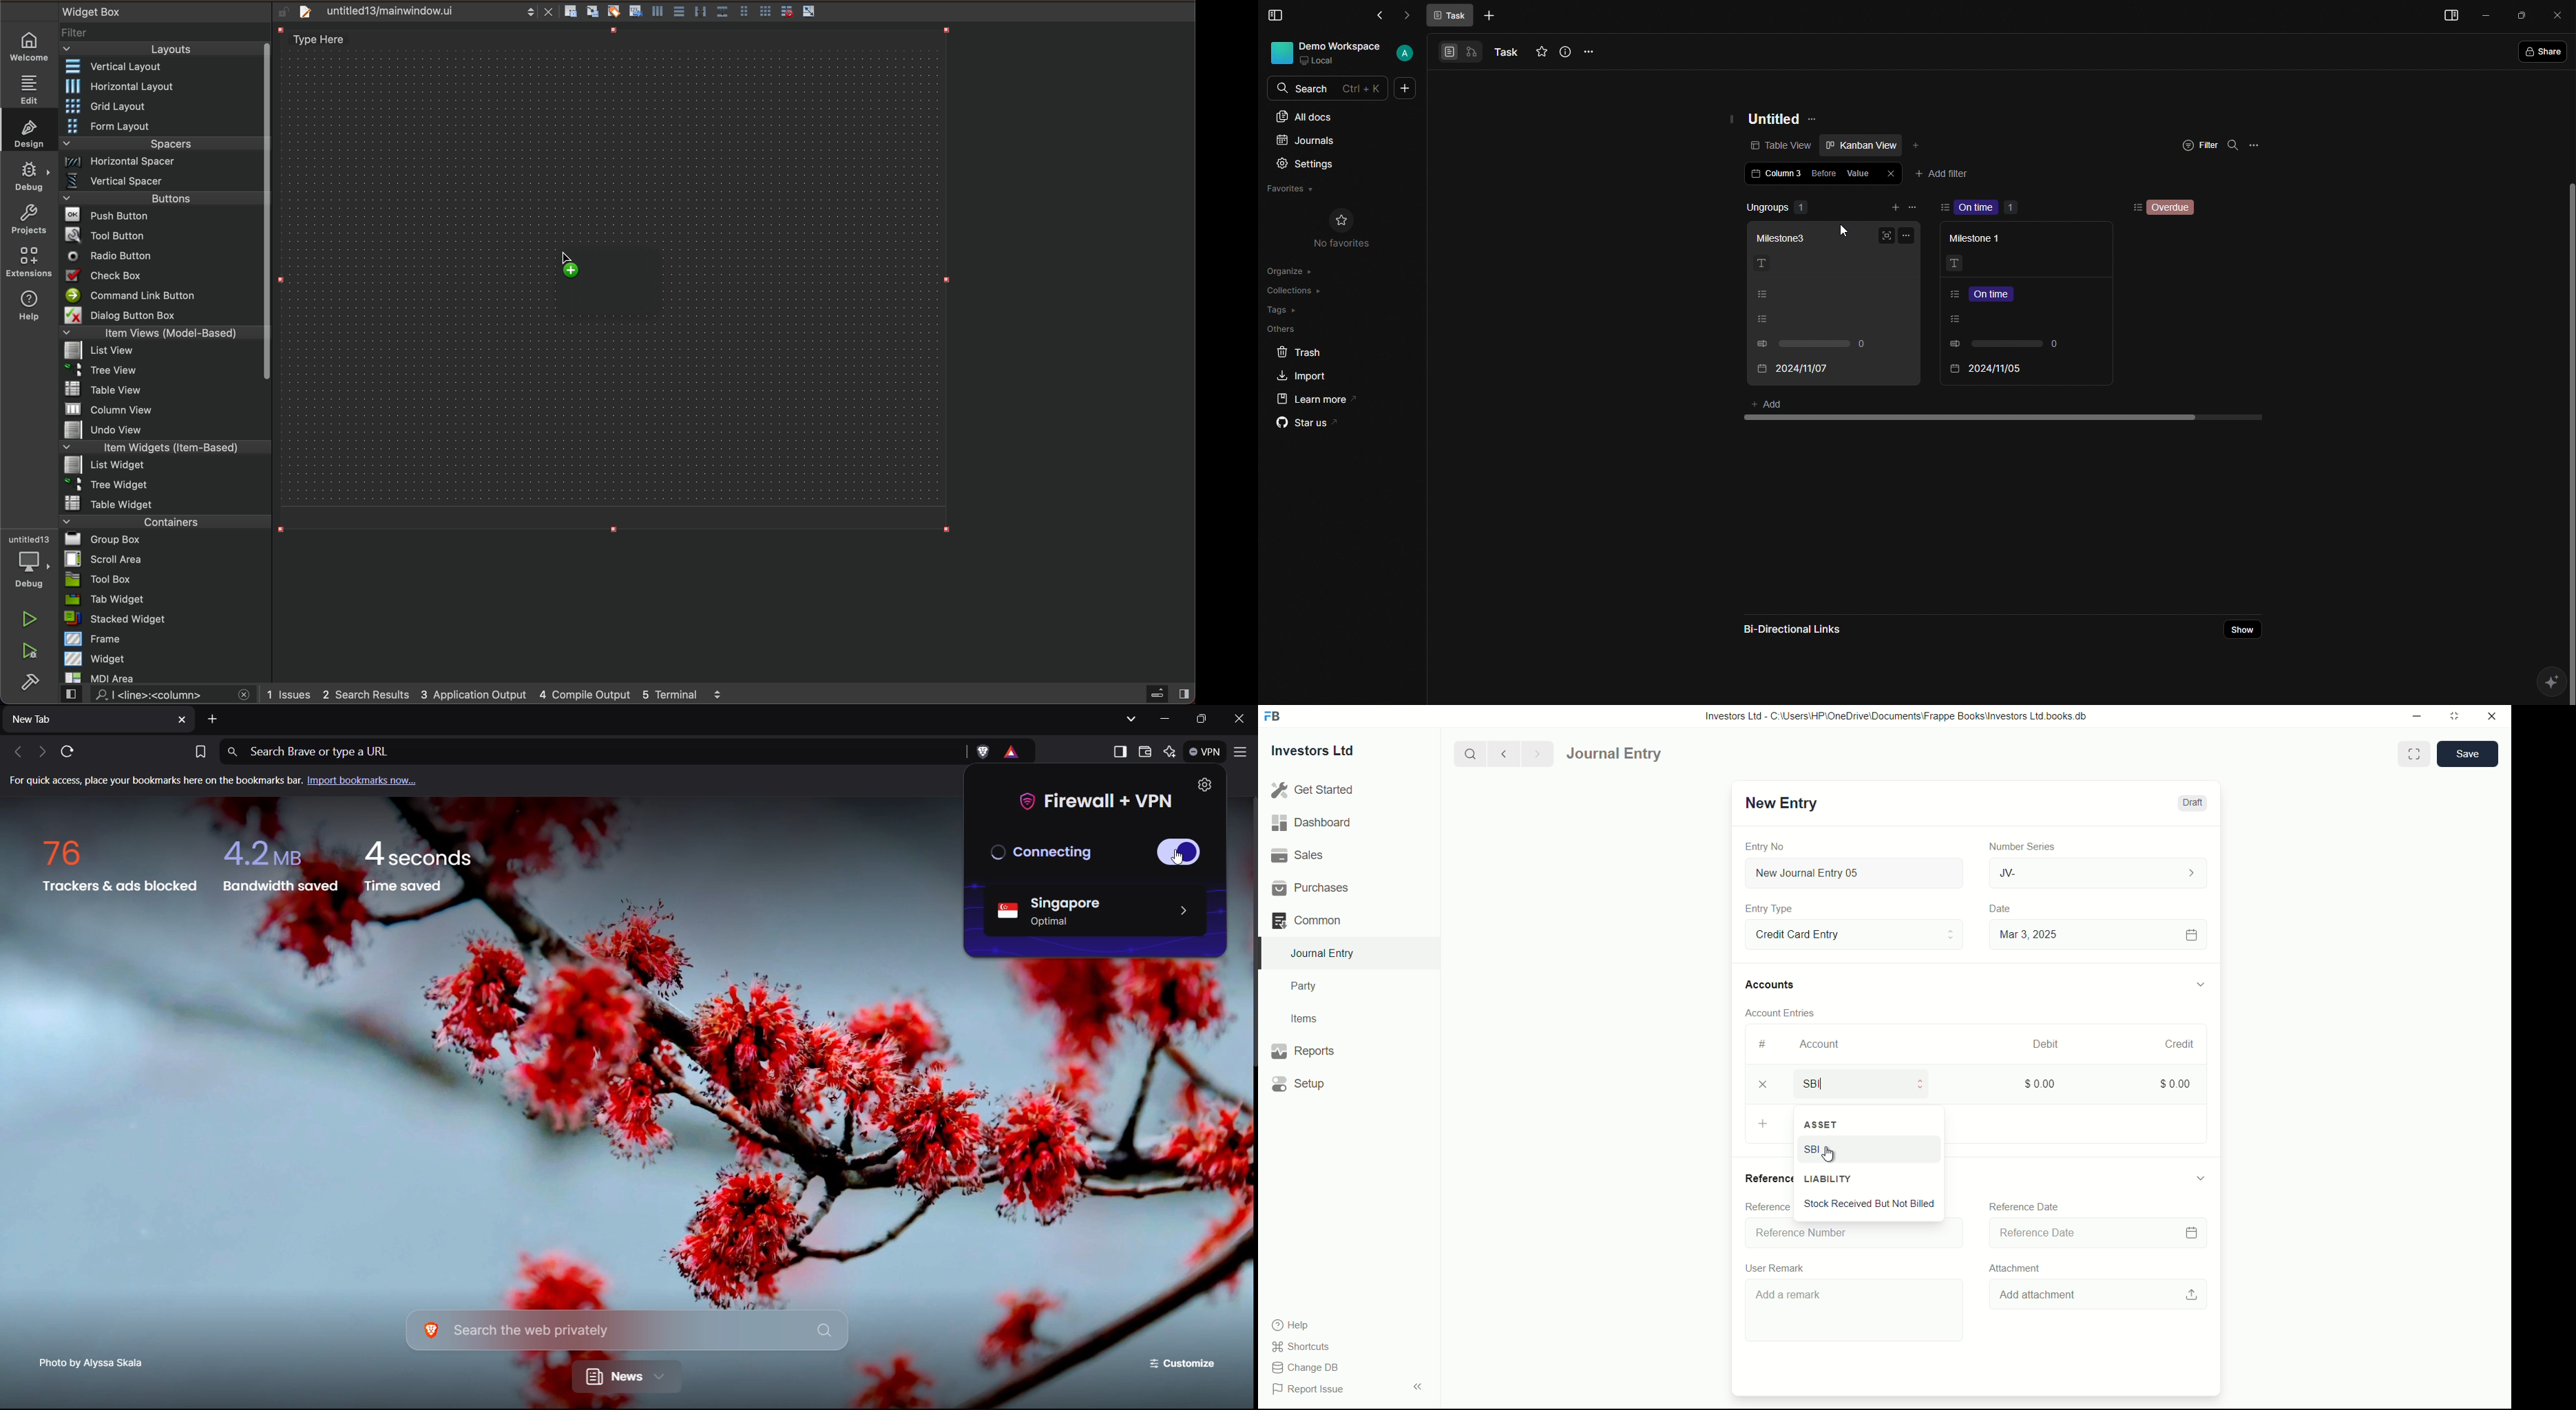 This screenshot has width=2576, height=1428. Describe the element at coordinates (2468, 754) in the screenshot. I see `save` at that location.